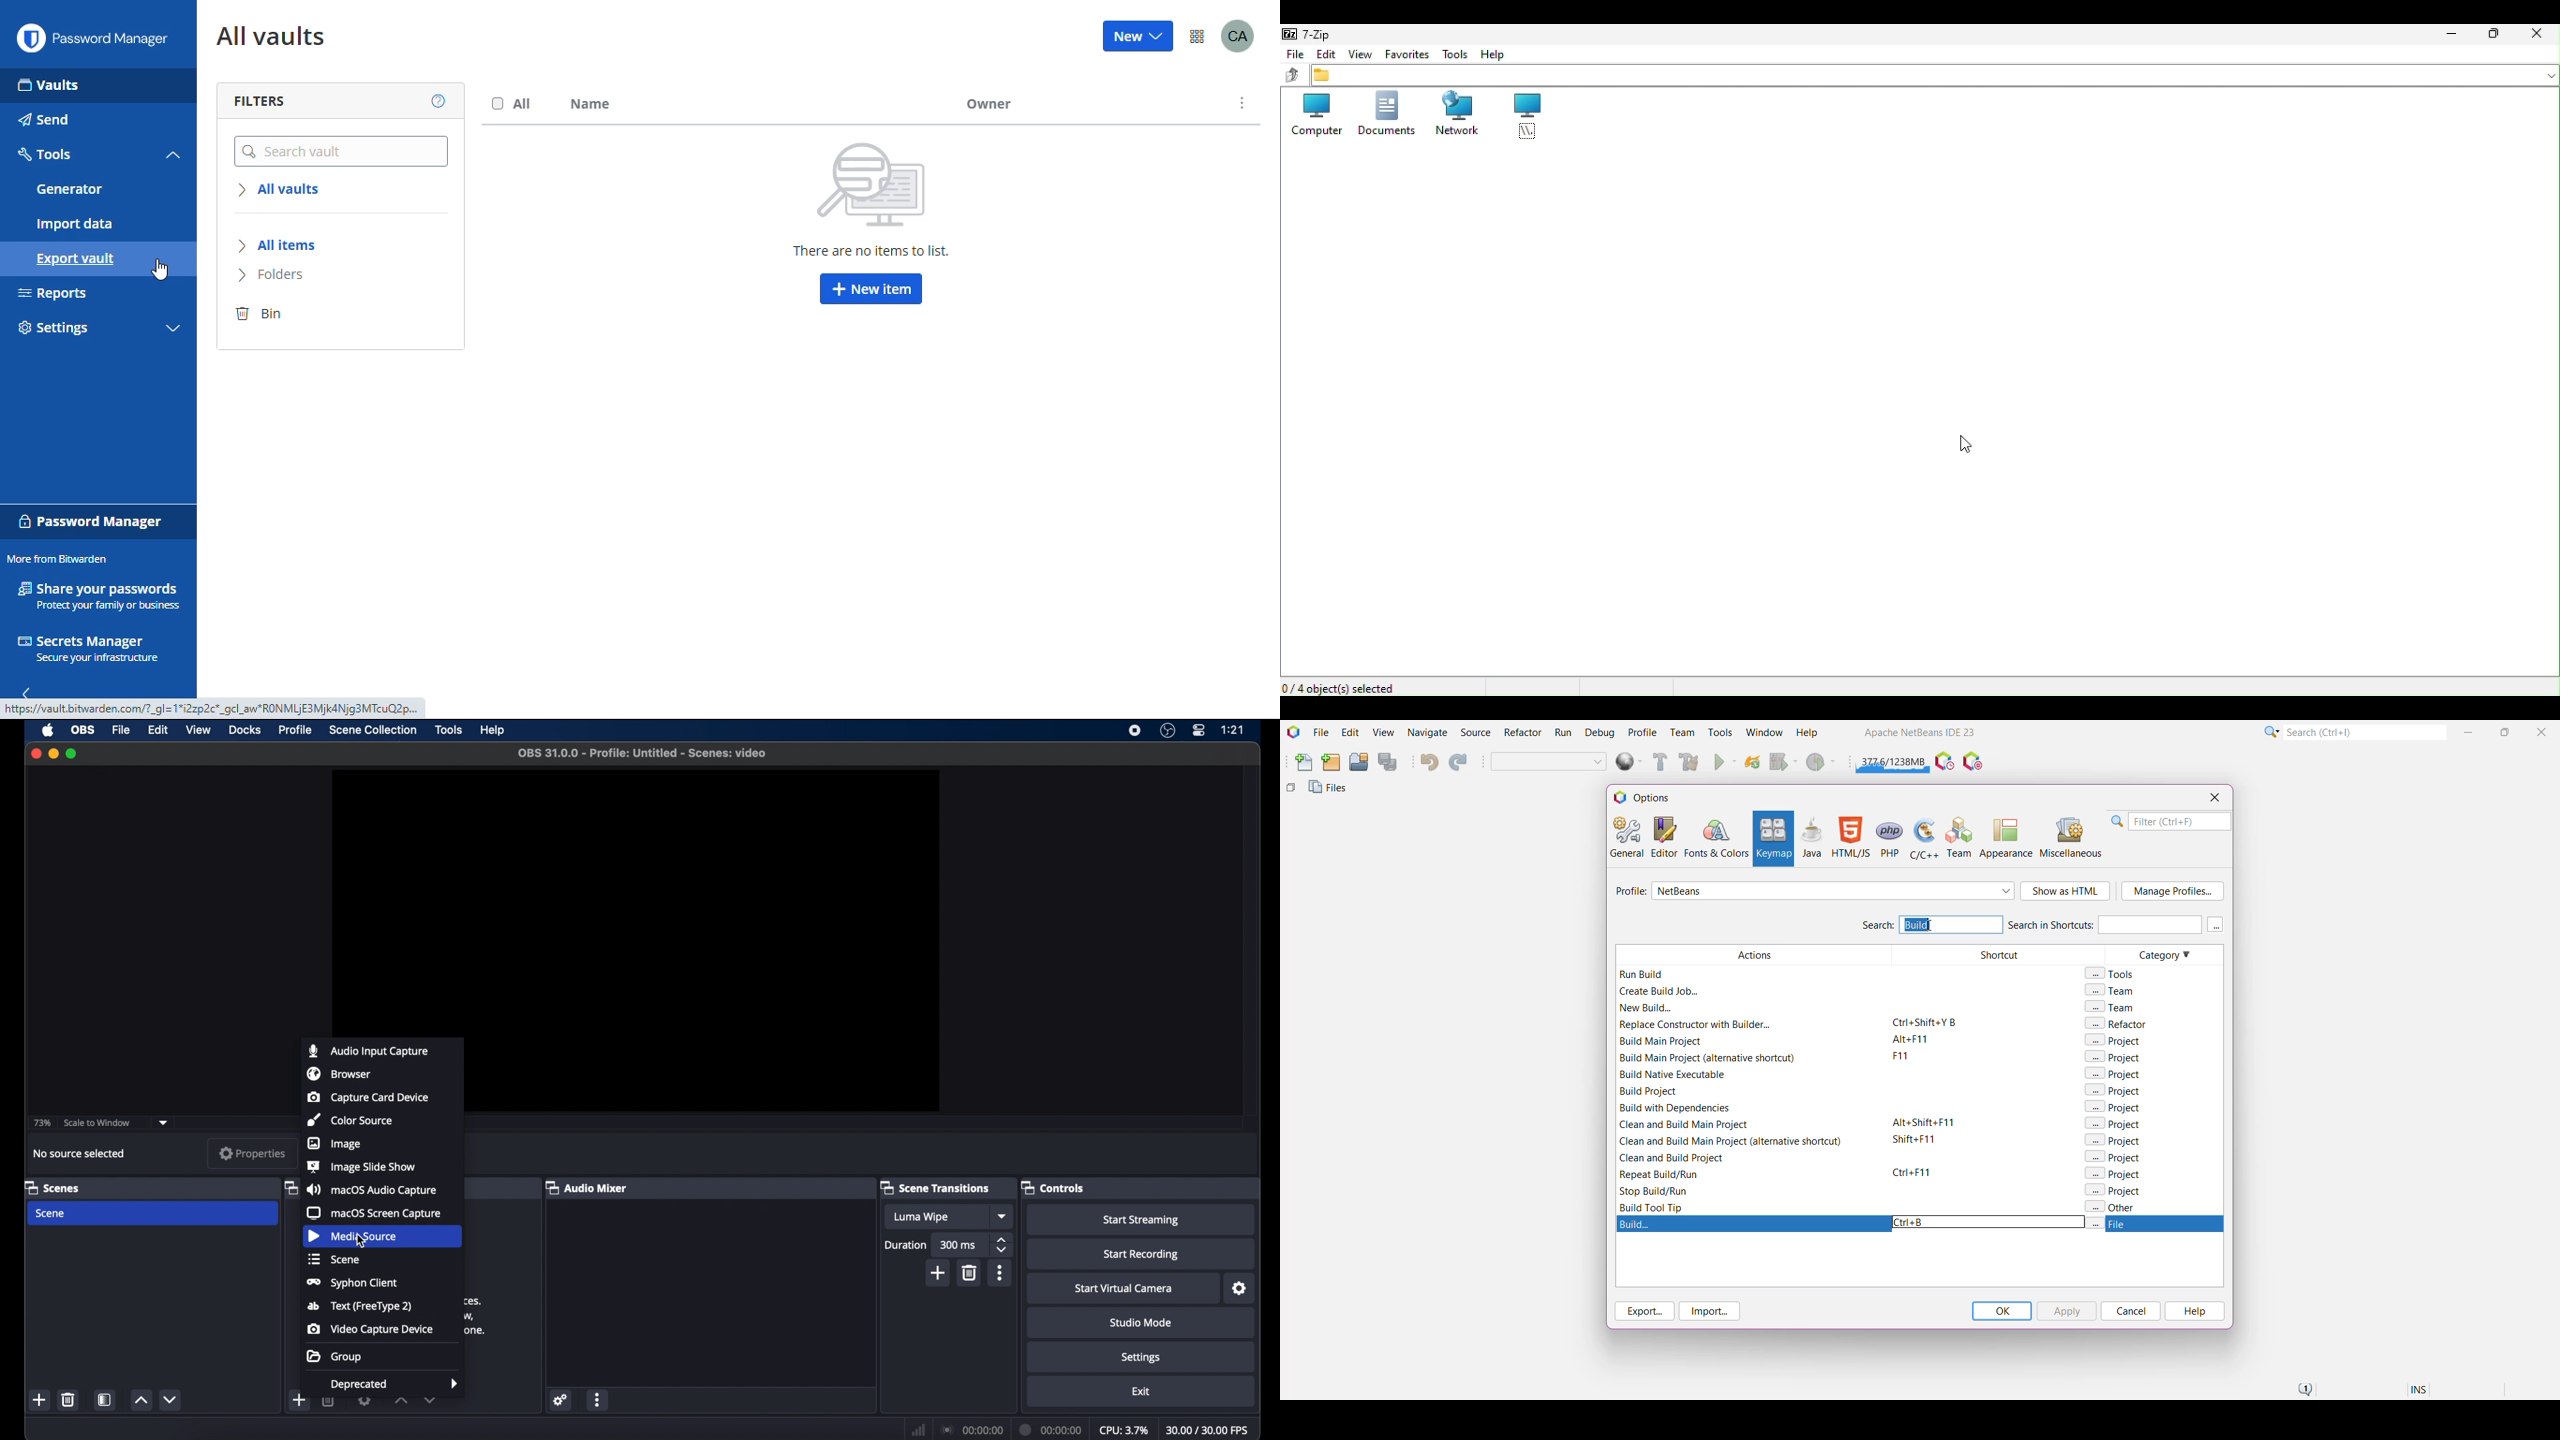 The width and height of the screenshot is (2576, 1456). Describe the element at coordinates (368, 1051) in the screenshot. I see `audio input capture` at that location.